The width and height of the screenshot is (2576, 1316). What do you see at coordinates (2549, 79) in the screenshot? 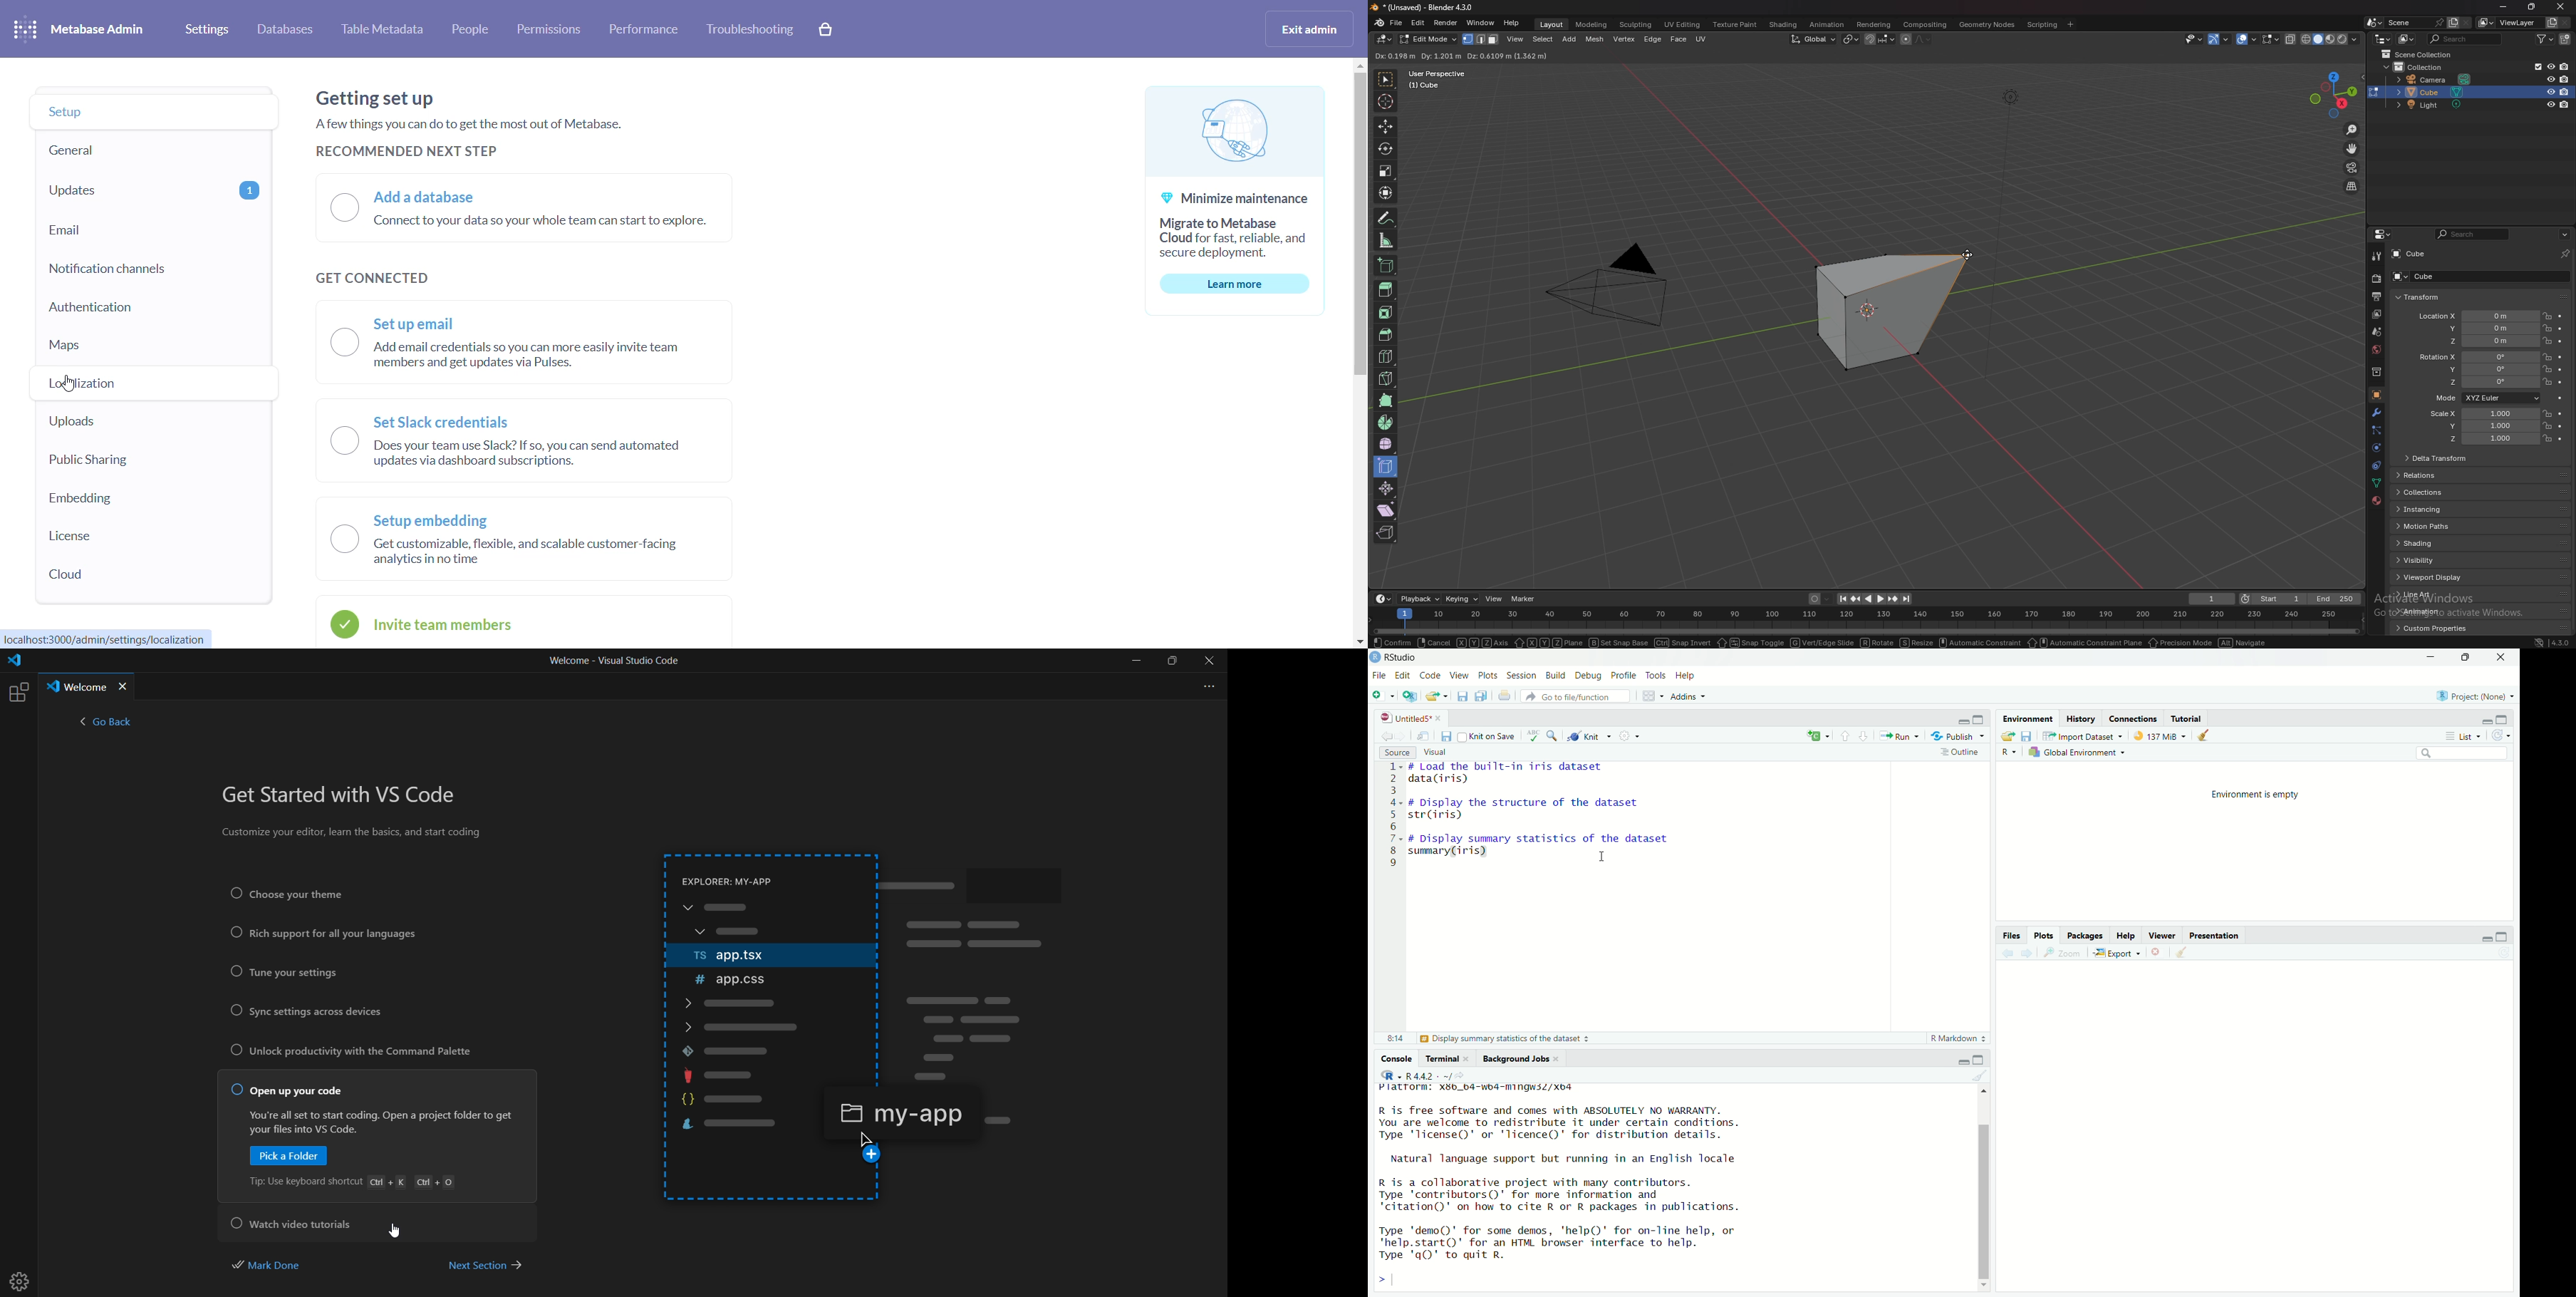
I see `hide in viewport` at bounding box center [2549, 79].